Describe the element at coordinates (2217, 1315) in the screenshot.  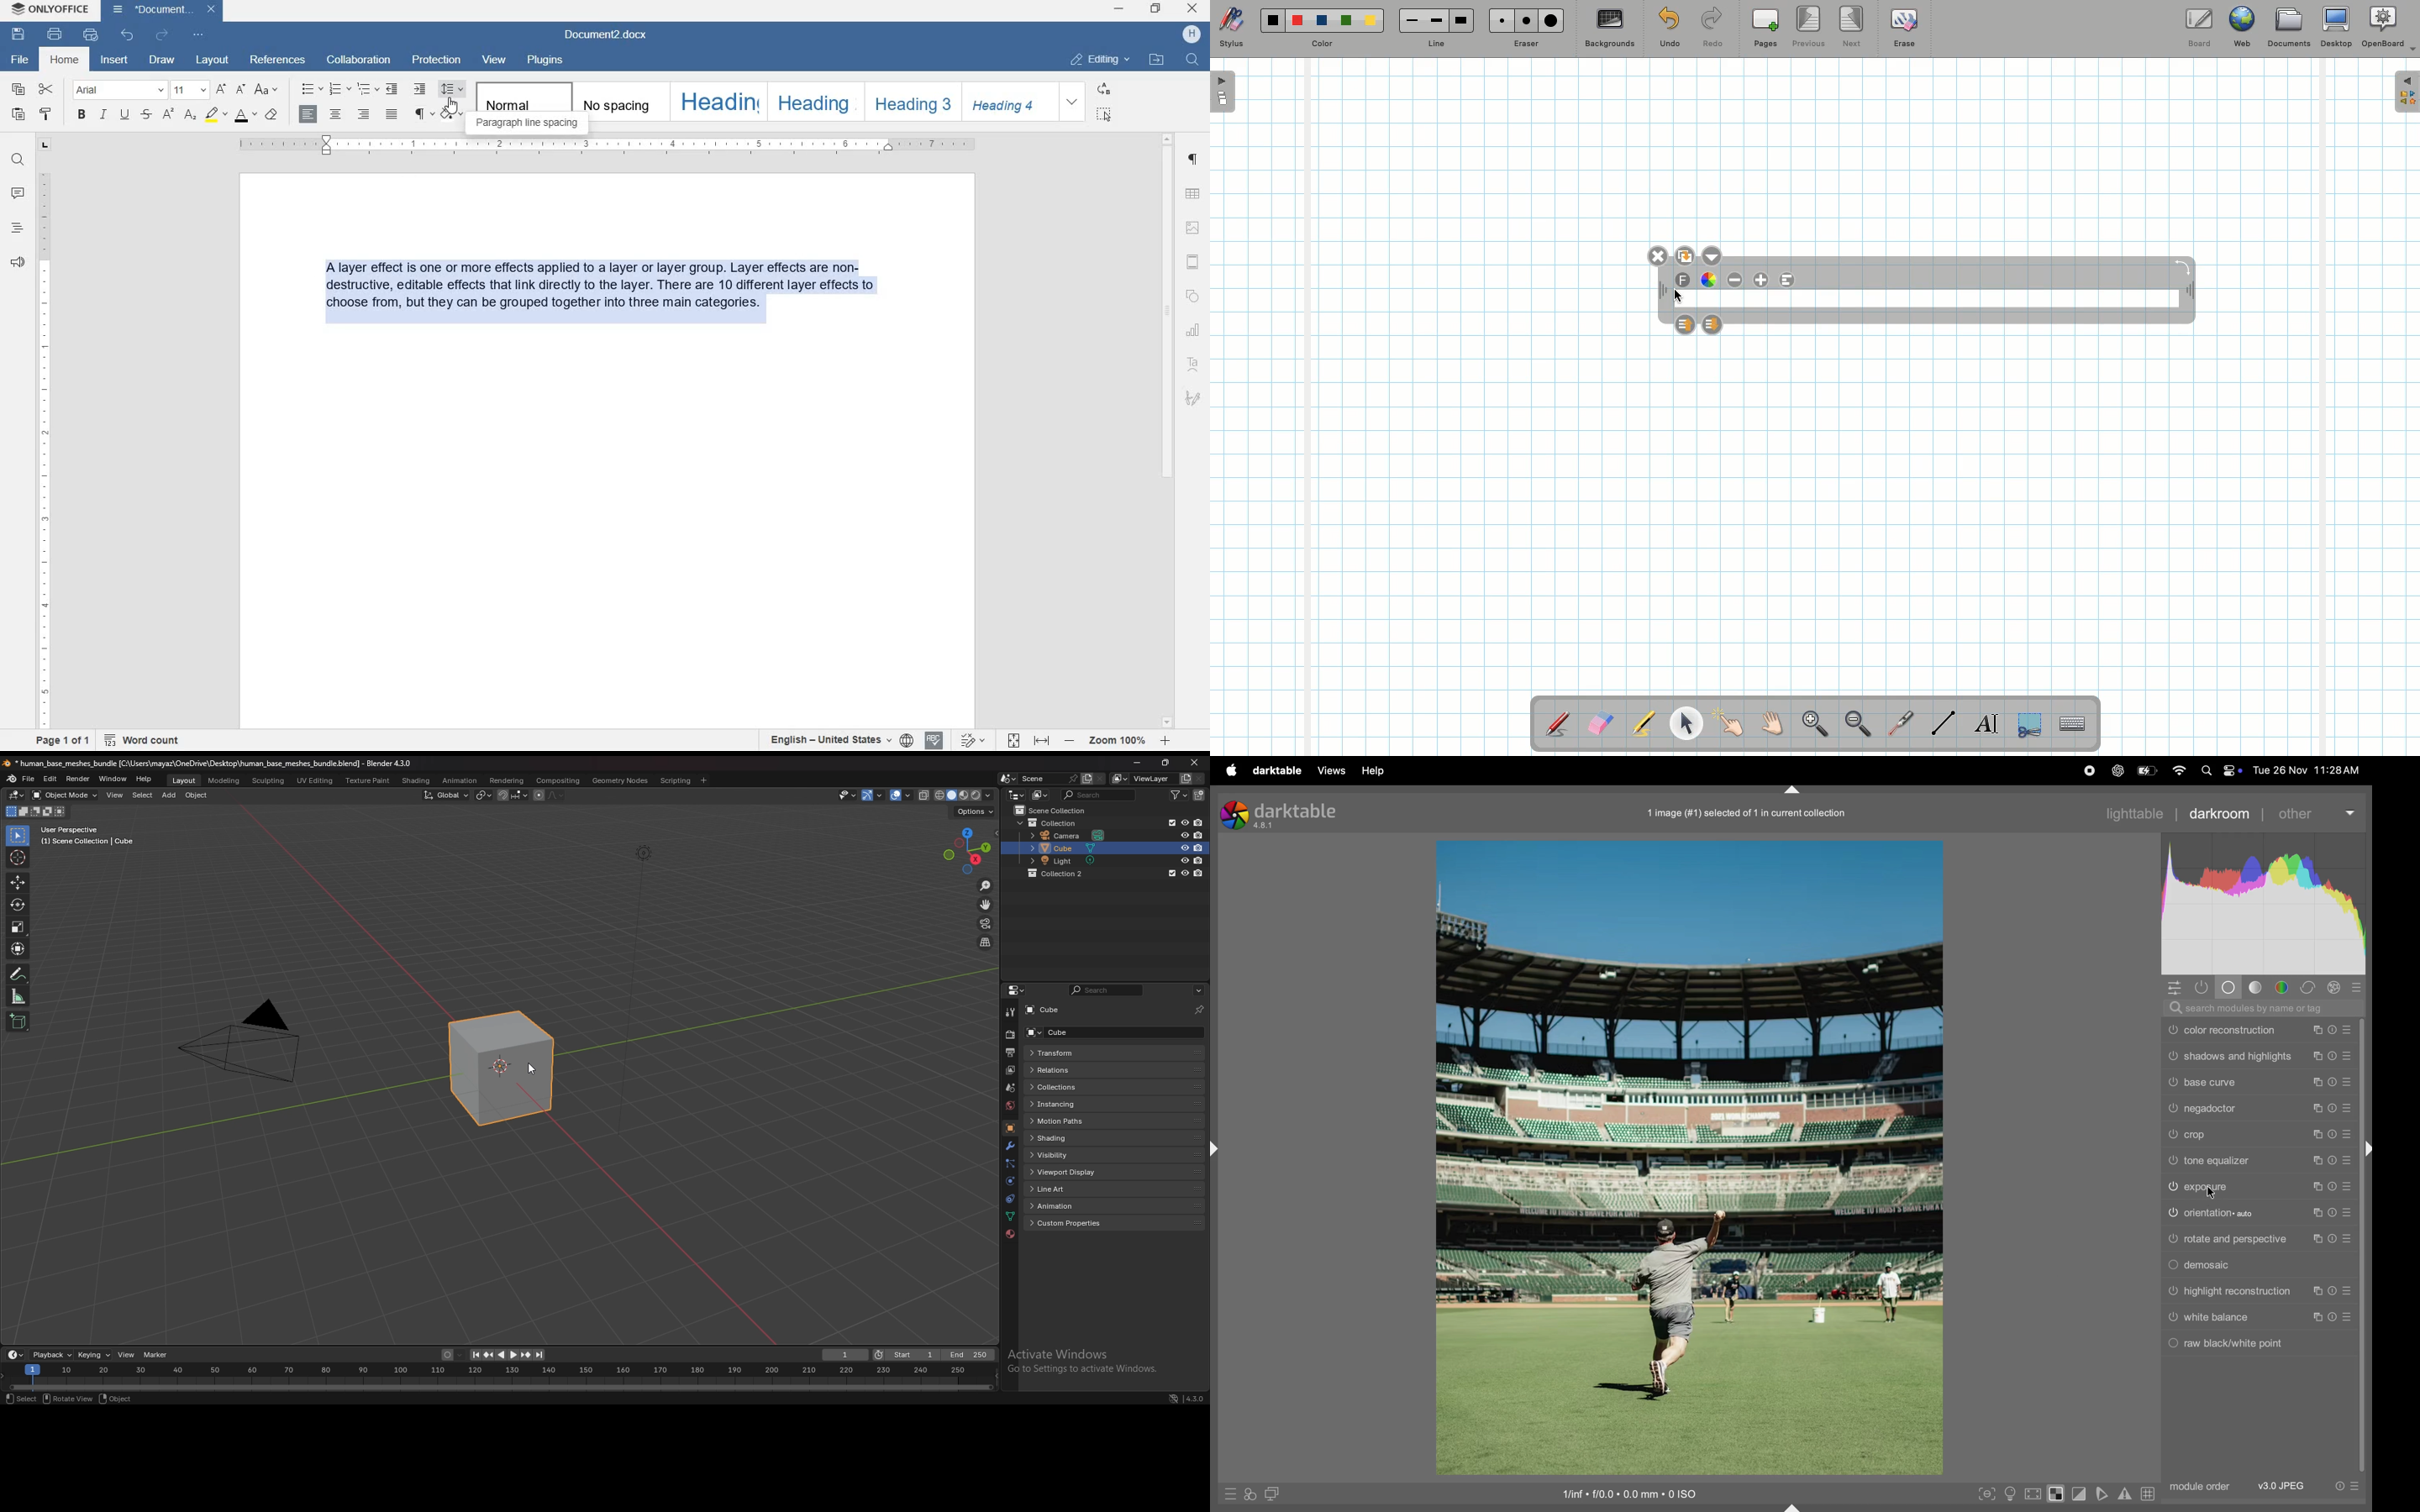
I see `white balance` at that location.